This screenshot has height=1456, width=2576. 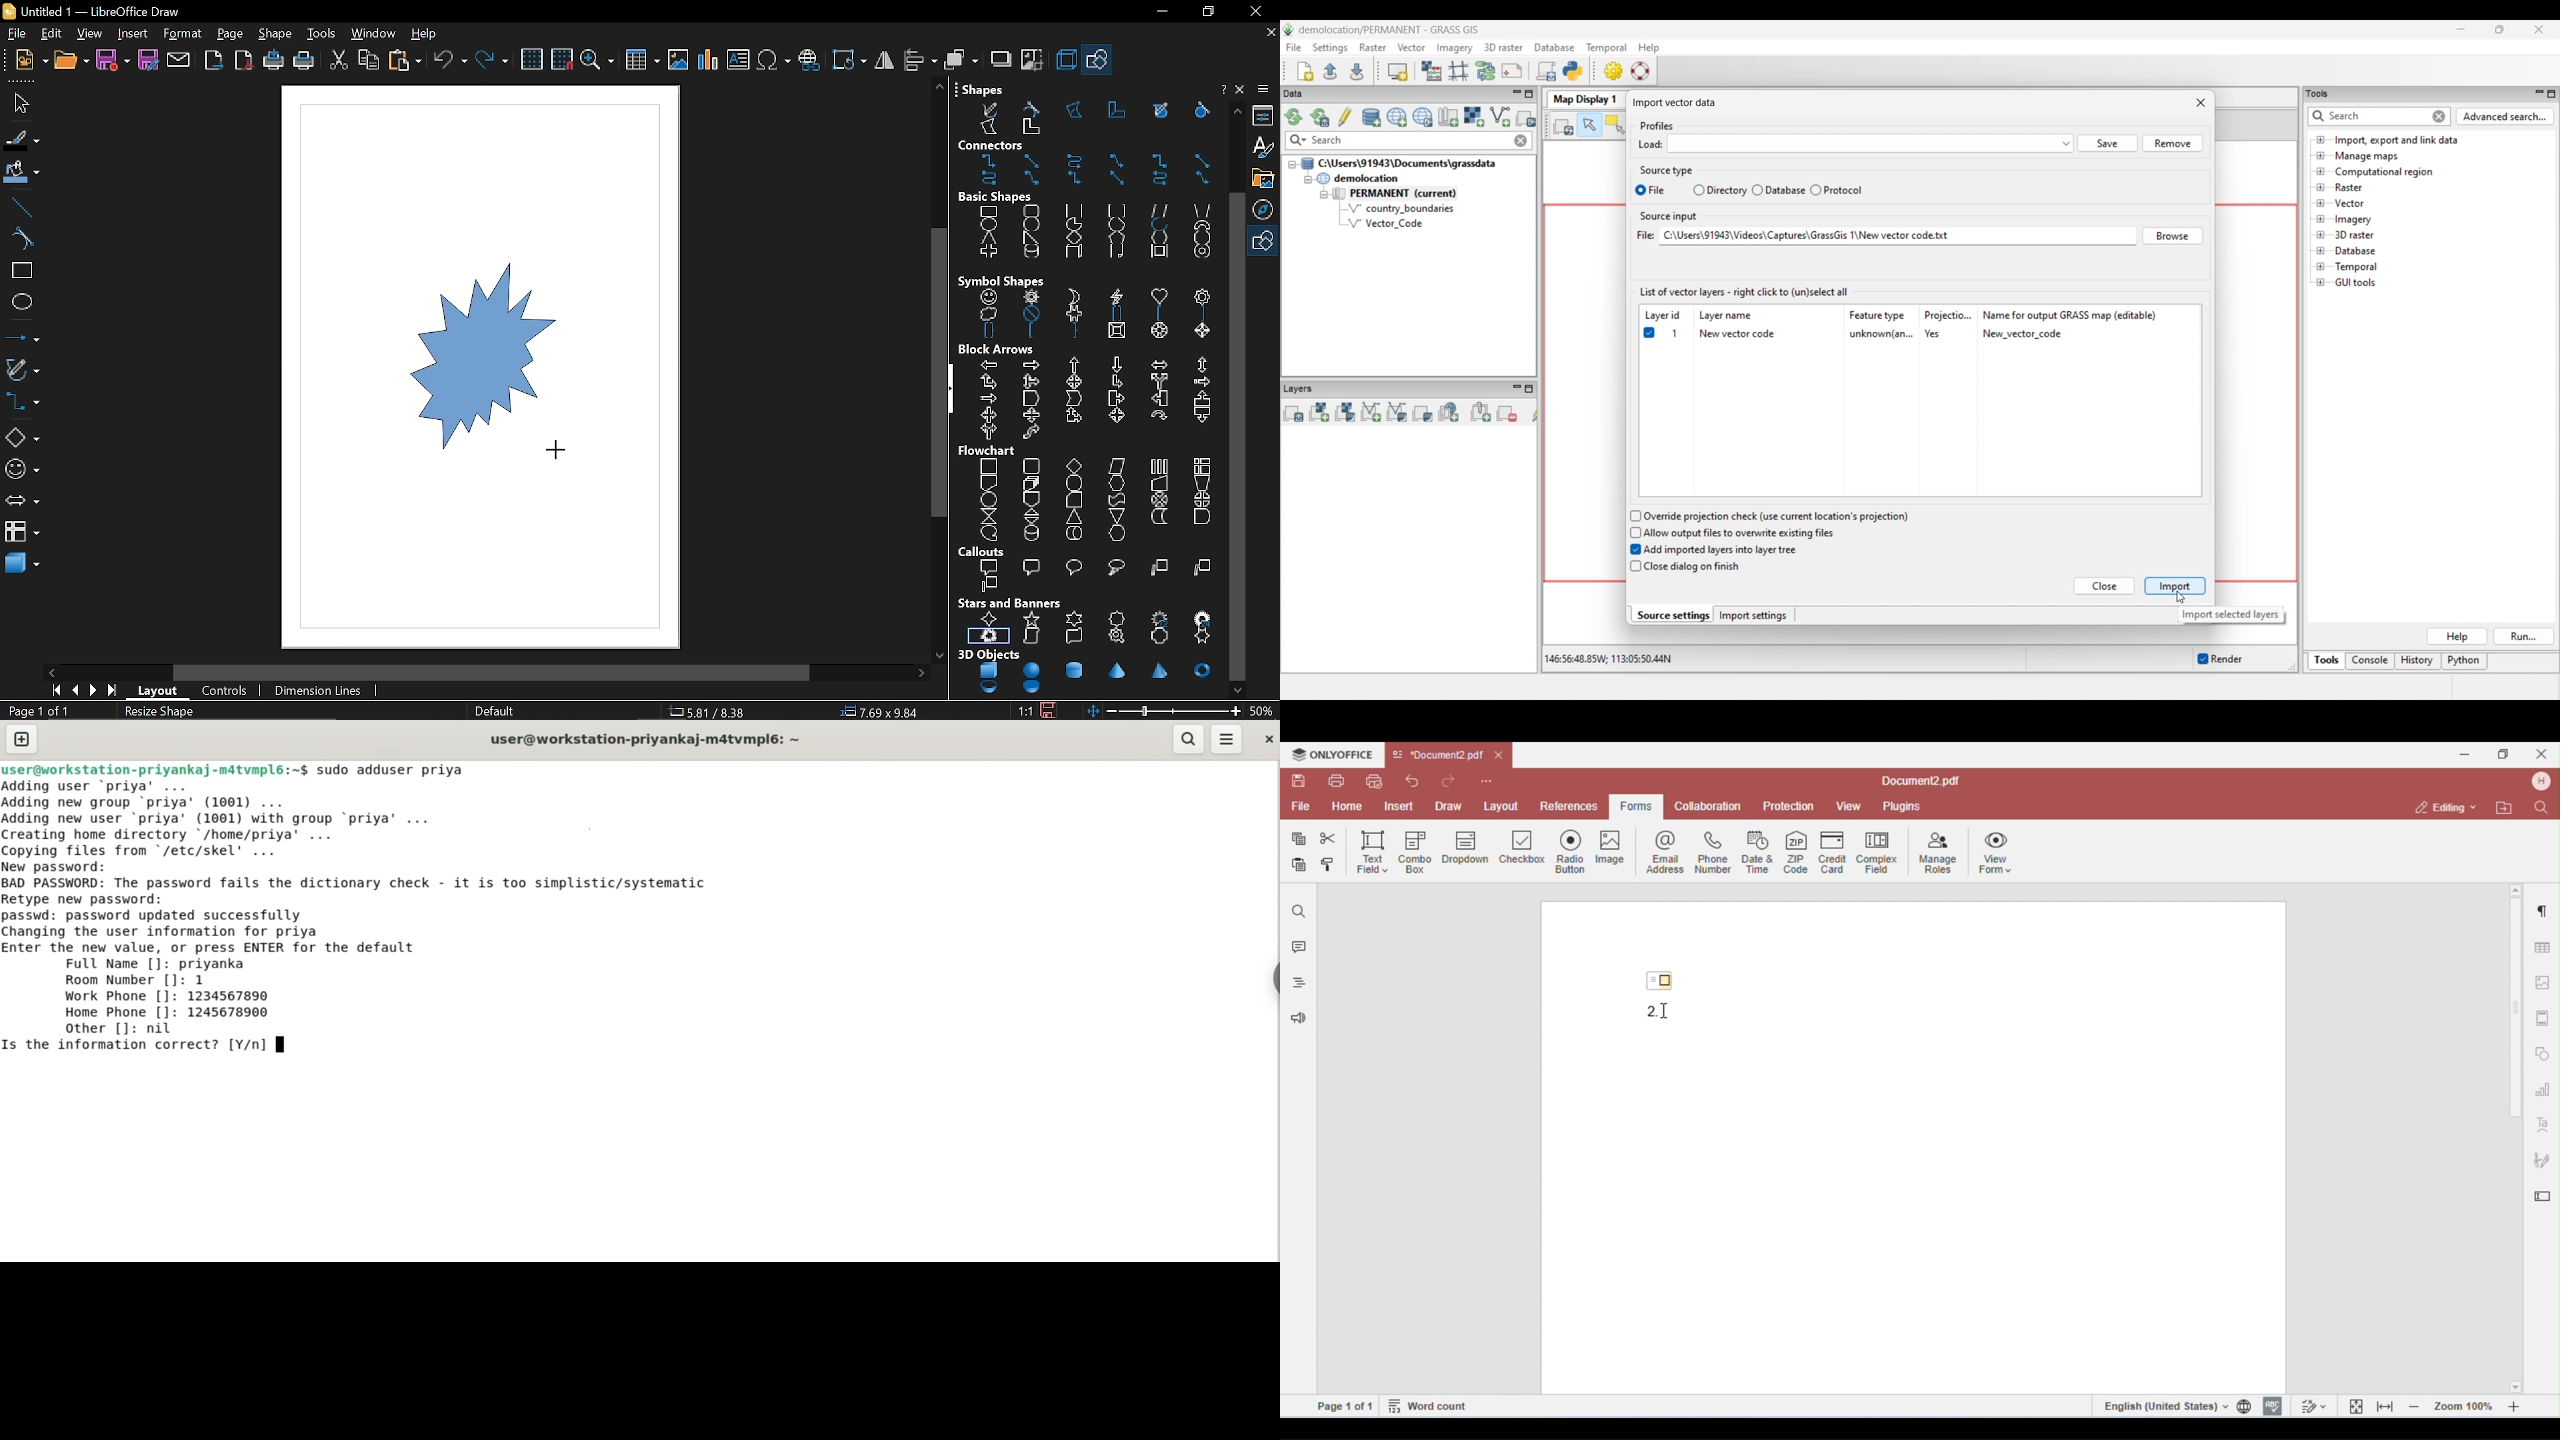 What do you see at coordinates (31, 61) in the screenshot?
I see `new` at bounding box center [31, 61].